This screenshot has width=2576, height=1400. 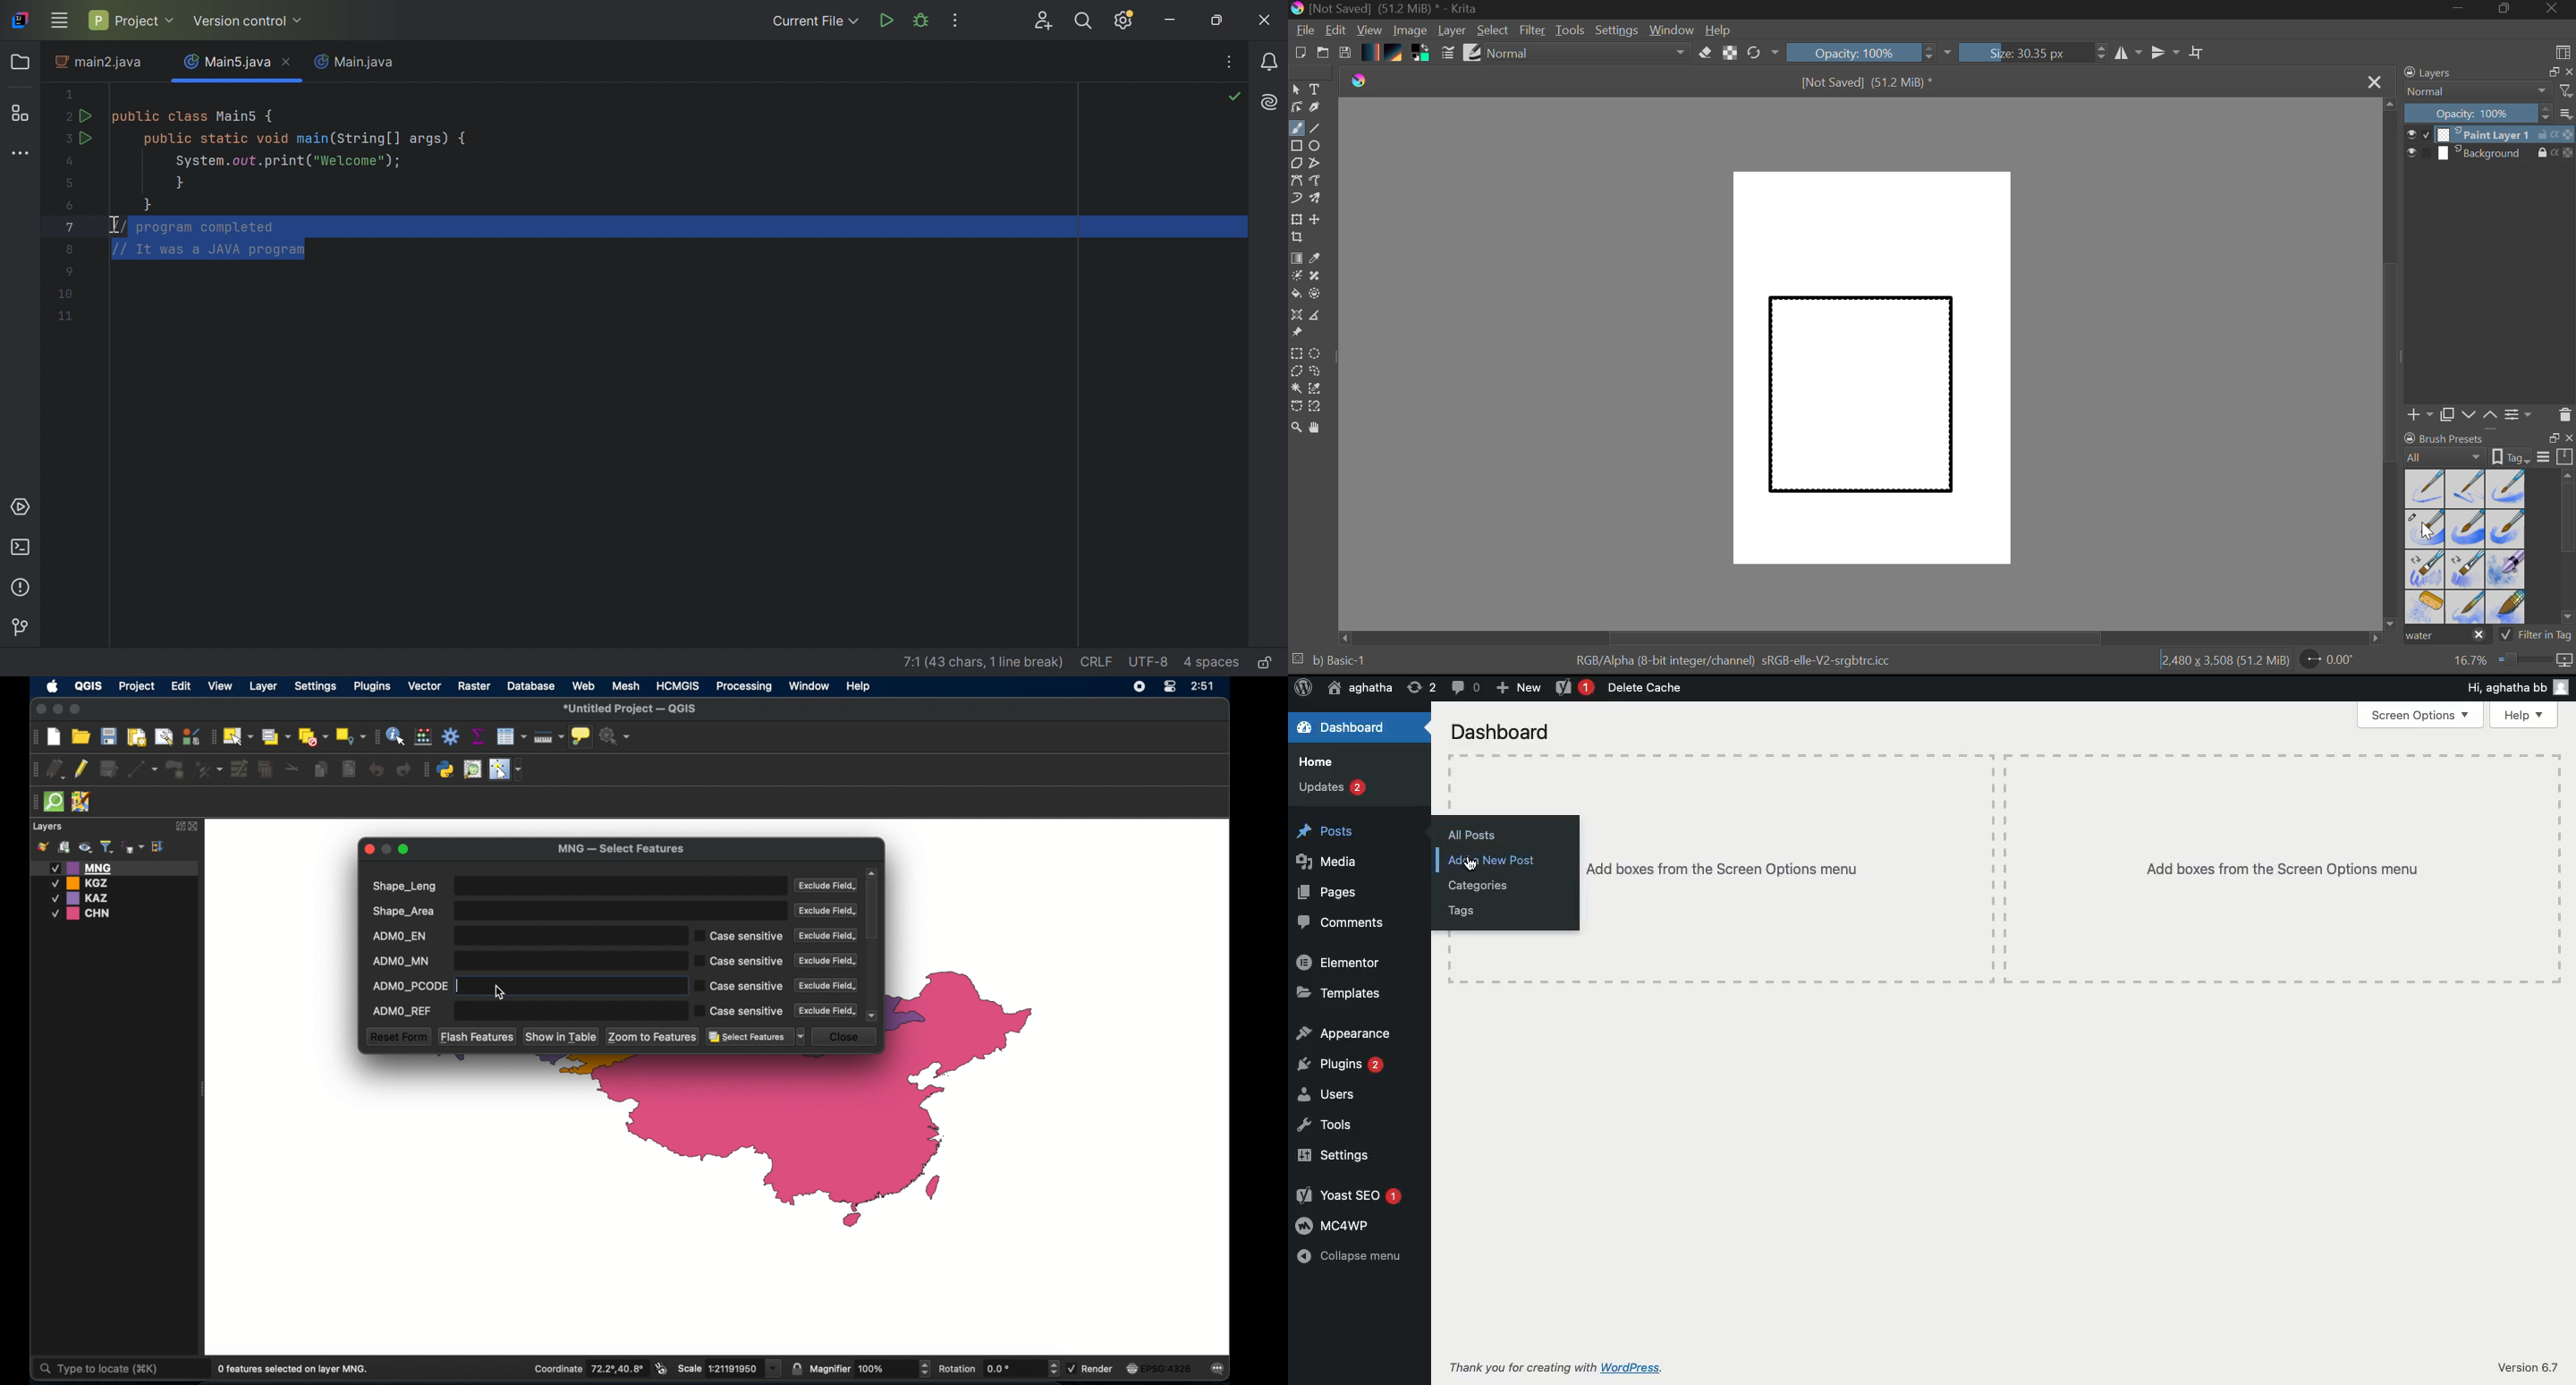 What do you see at coordinates (584, 686) in the screenshot?
I see `web` at bounding box center [584, 686].